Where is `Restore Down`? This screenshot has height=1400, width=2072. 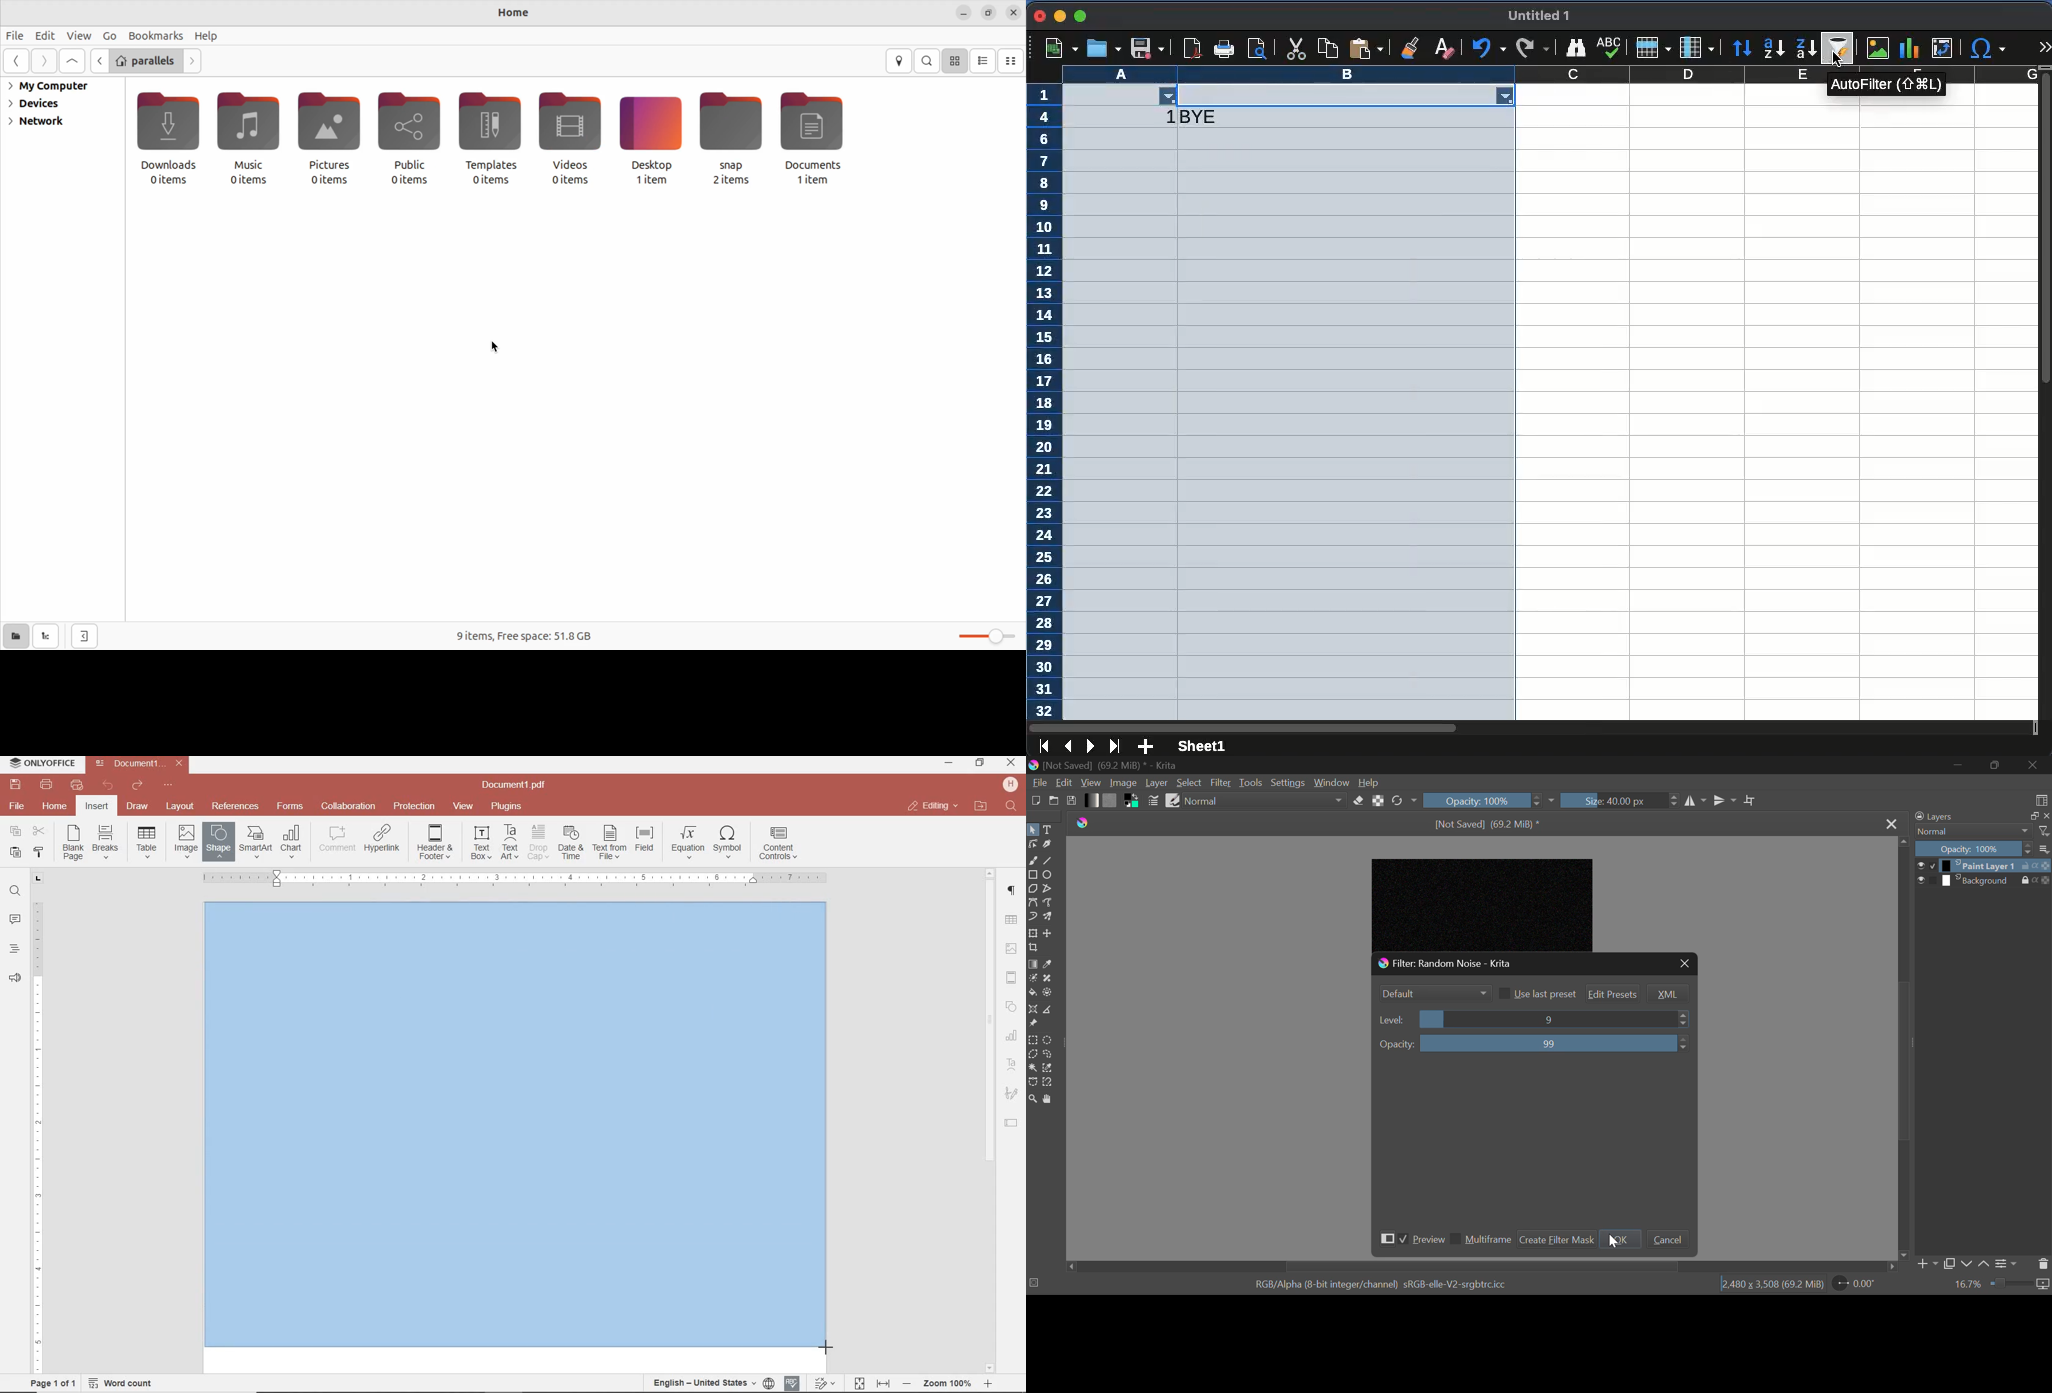 Restore Down is located at coordinates (1960, 765).